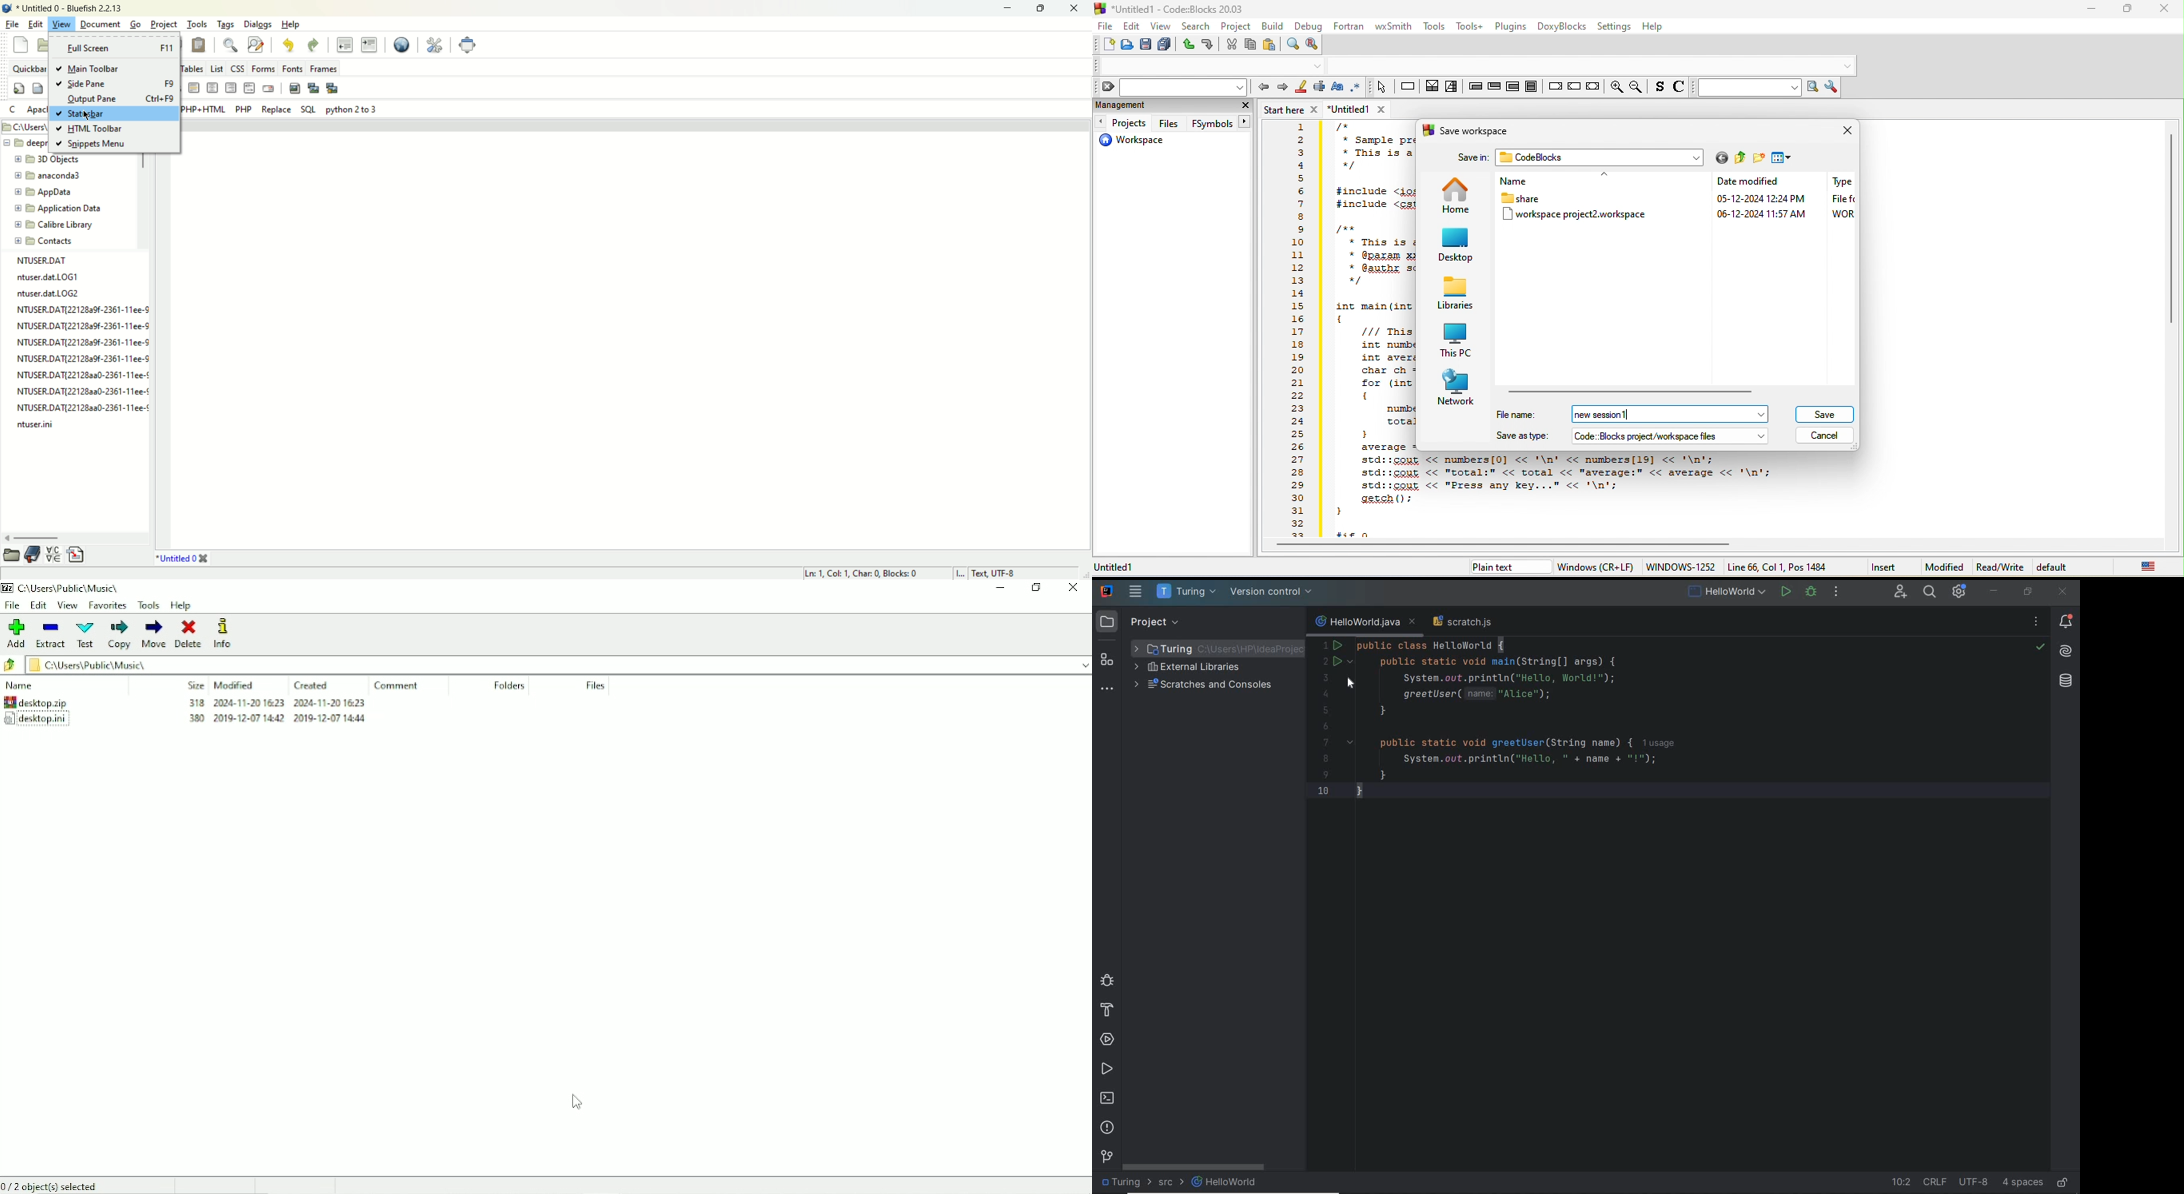  What do you see at coordinates (81, 326) in the screenshot?
I see `NTUSER.DAT{22128a9f-2361-11ee-9` at bounding box center [81, 326].